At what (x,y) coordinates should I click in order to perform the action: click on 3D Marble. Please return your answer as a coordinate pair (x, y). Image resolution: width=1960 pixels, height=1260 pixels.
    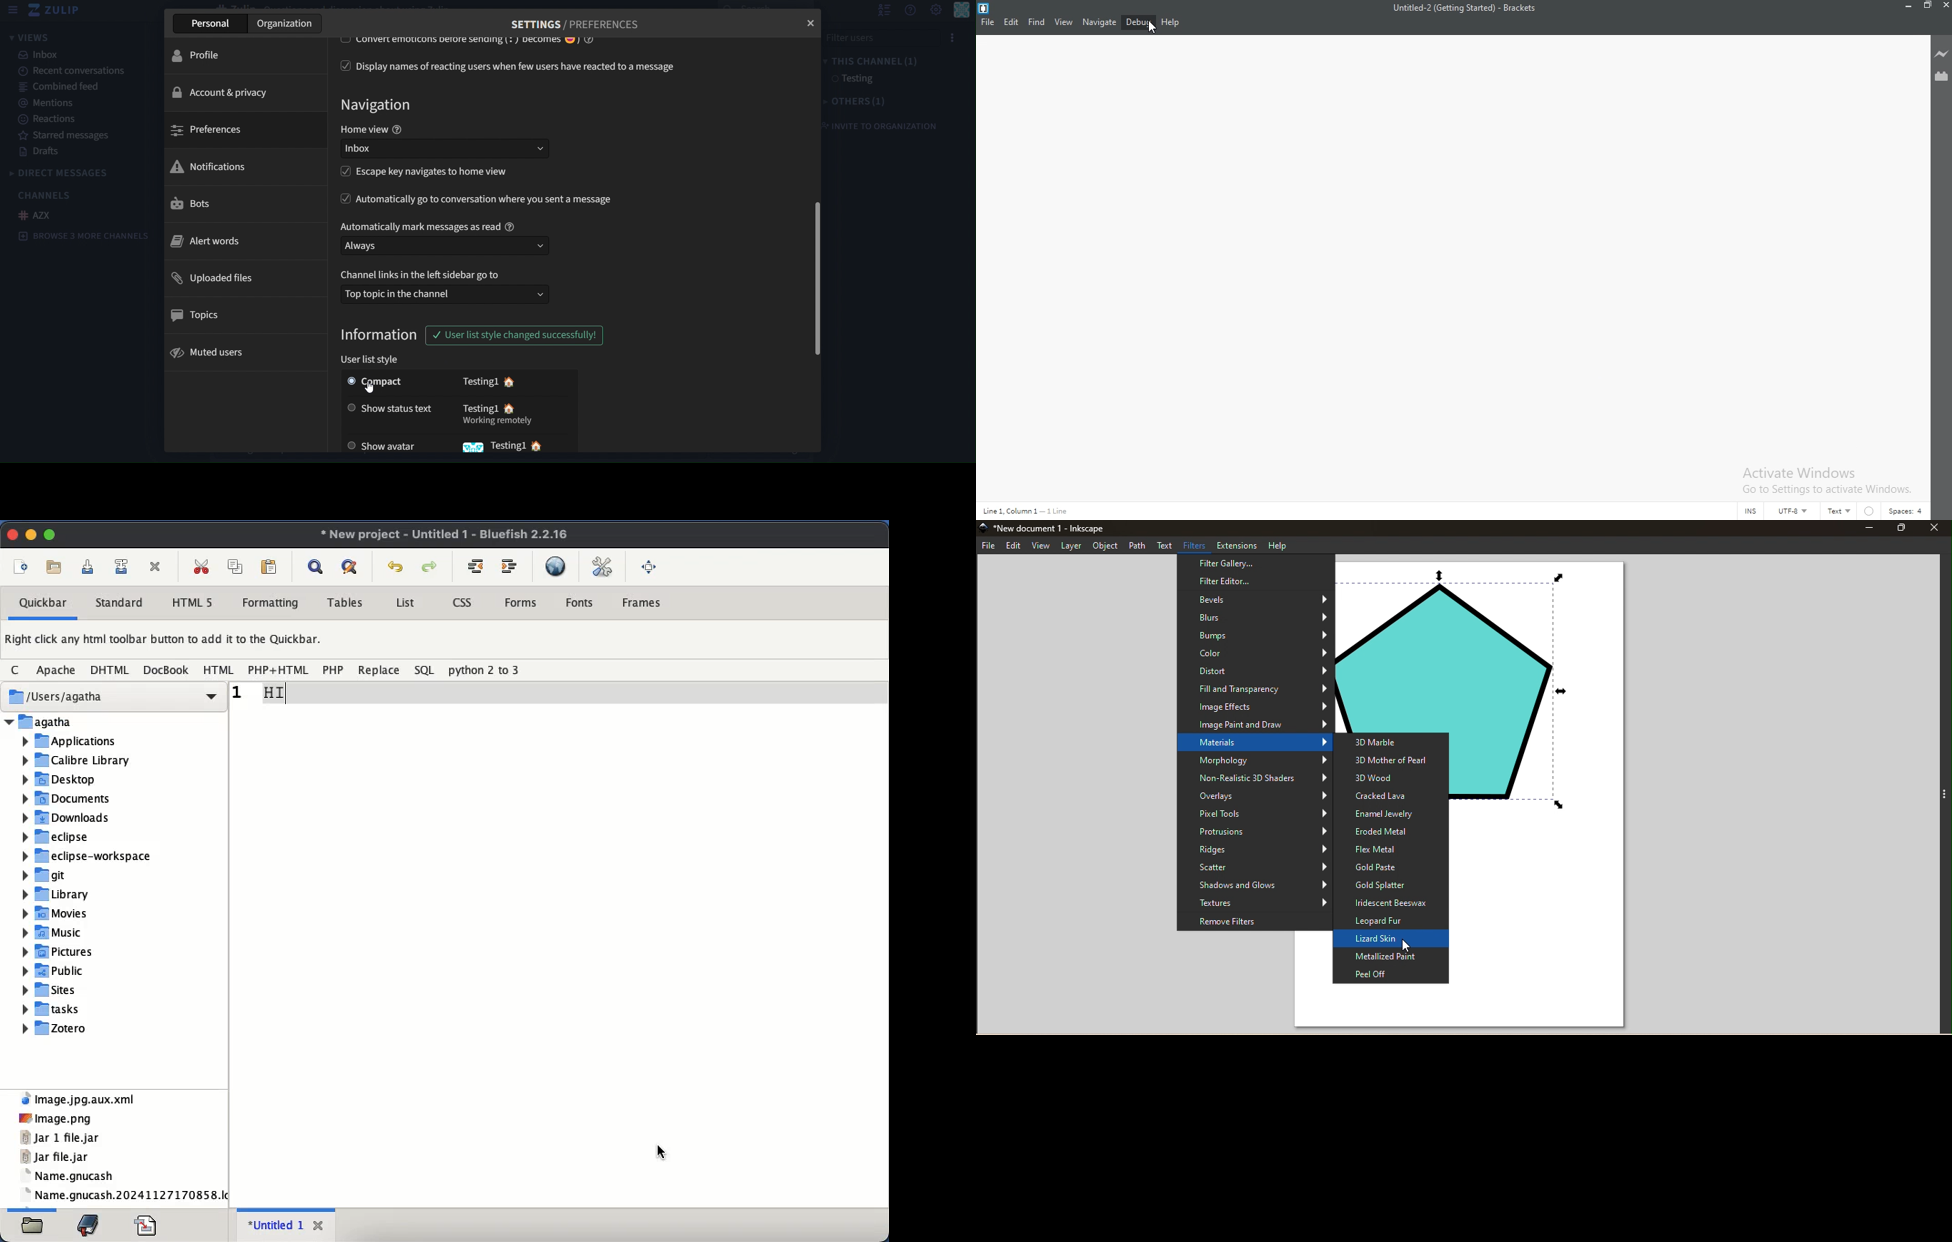
    Looking at the image, I should click on (1392, 741).